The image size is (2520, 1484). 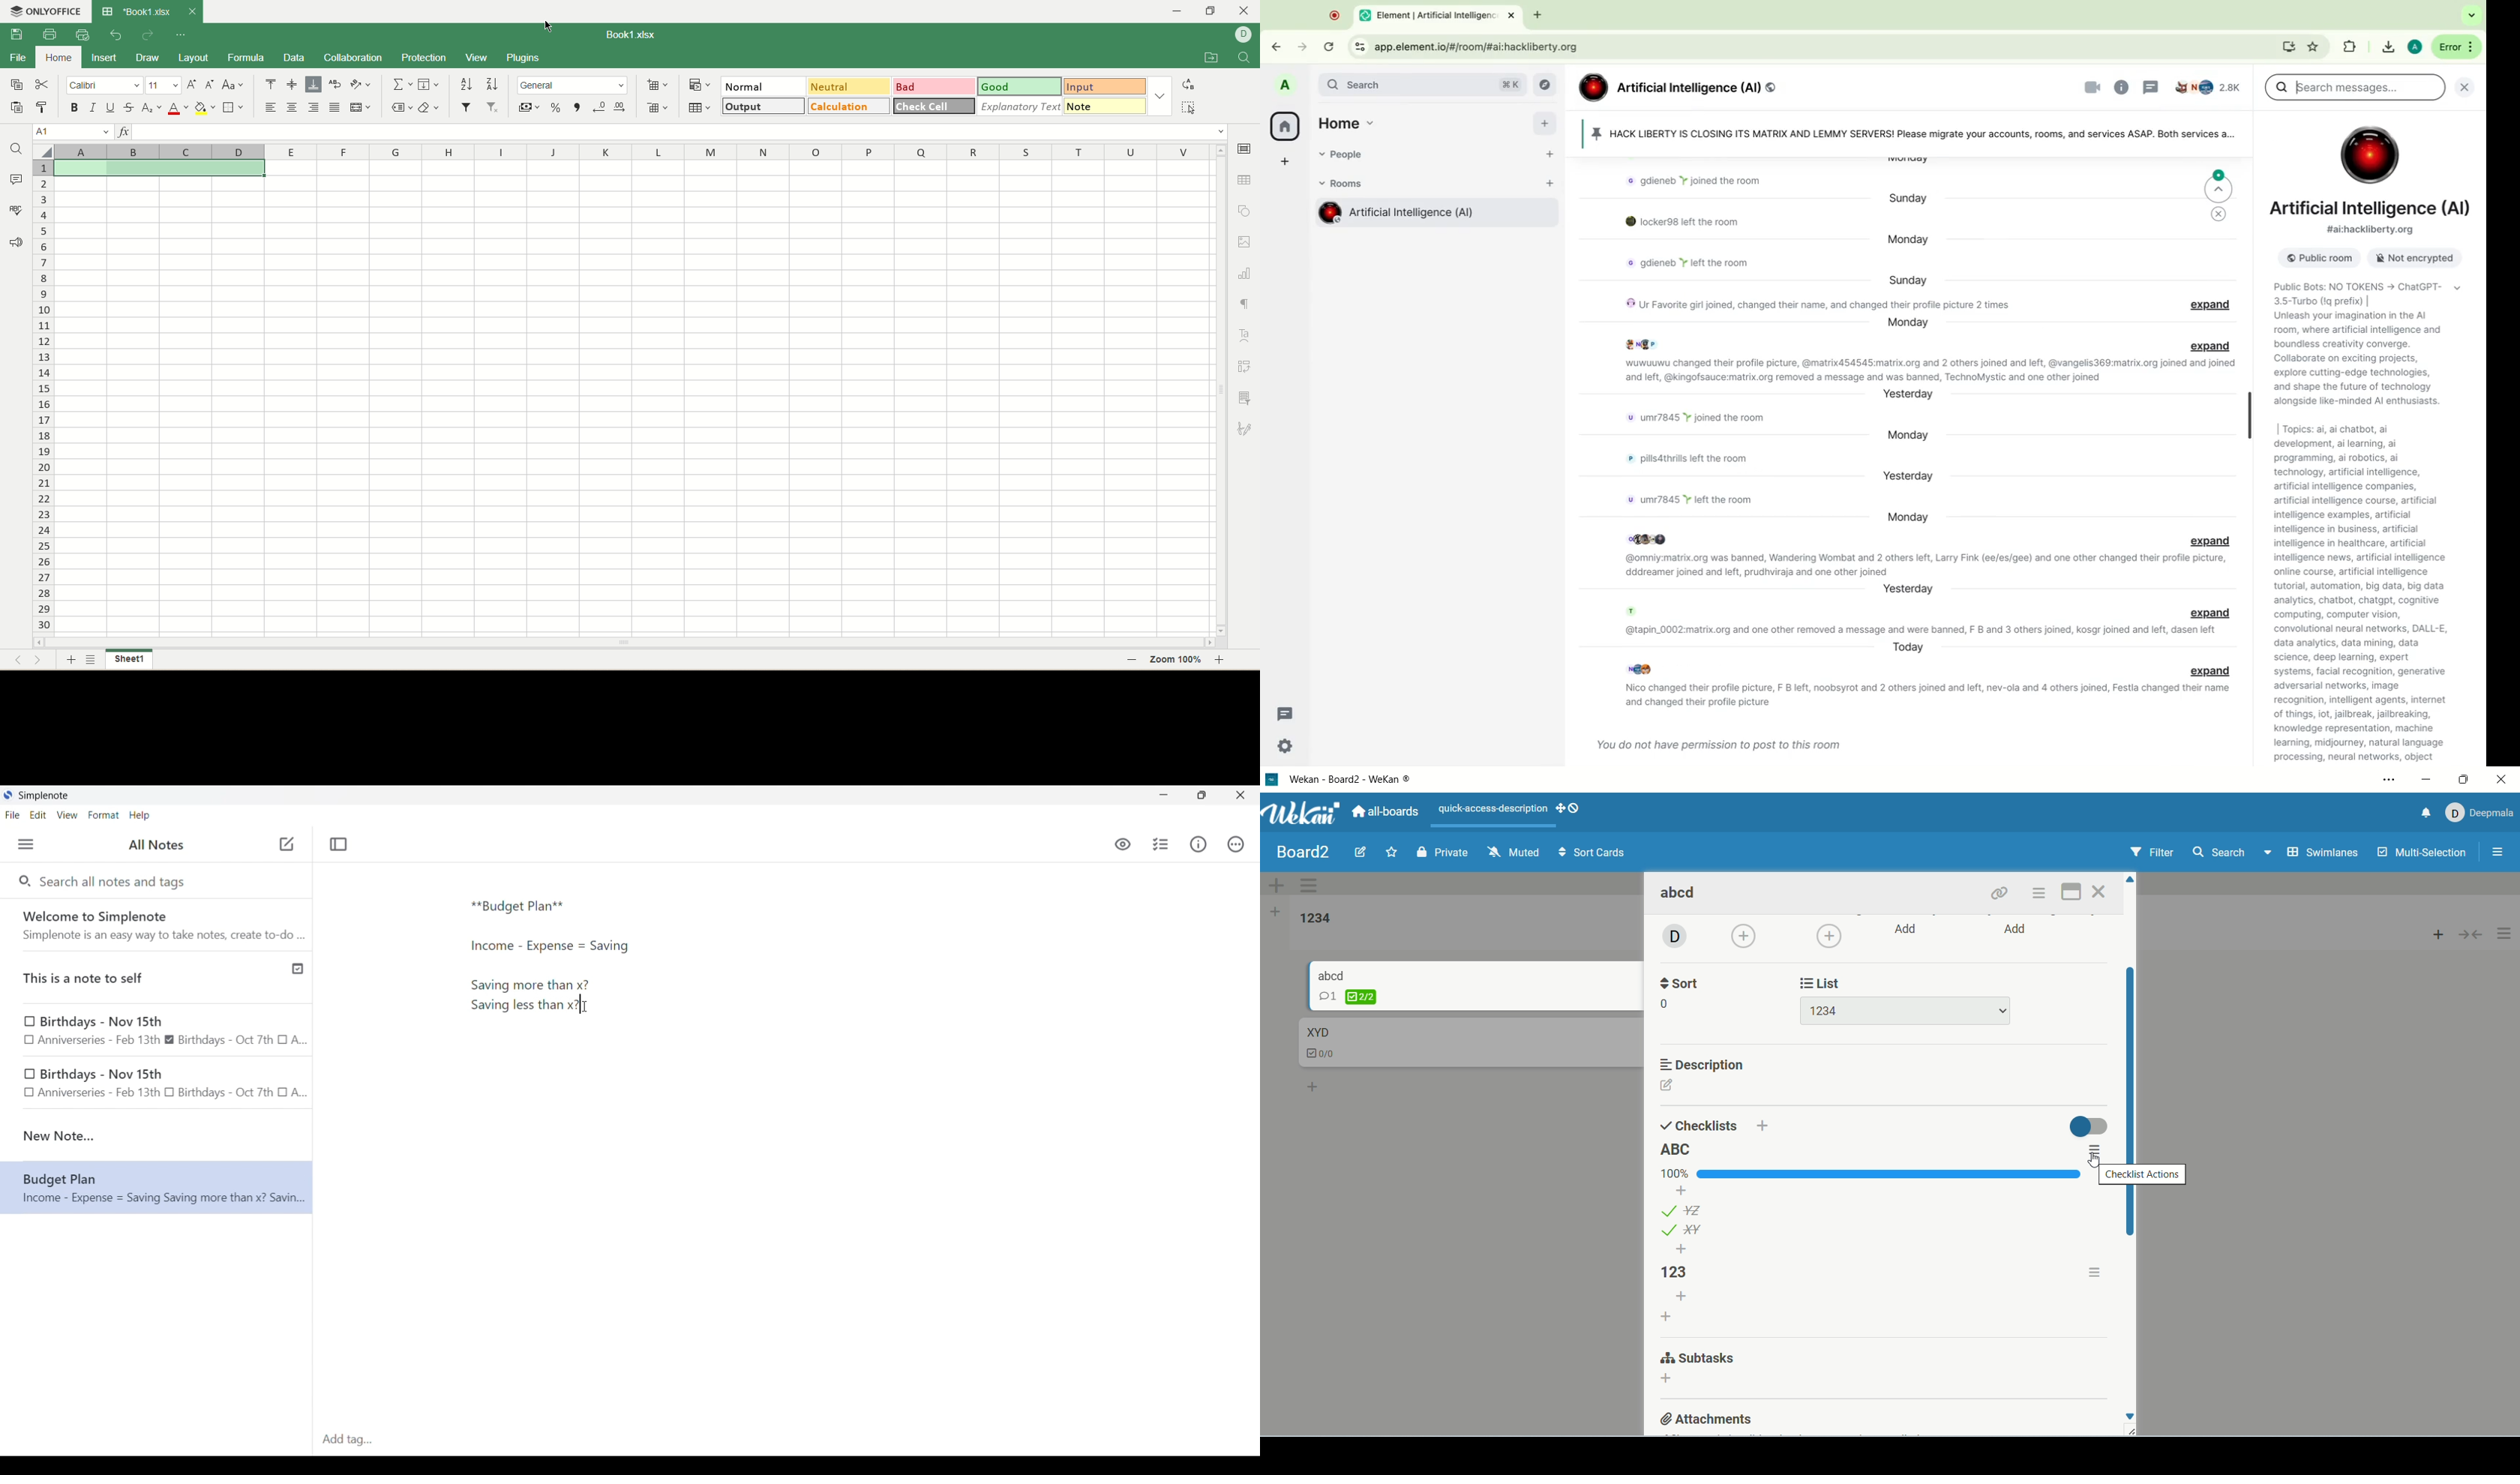 What do you see at coordinates (1286, 163) in the screenshot?
I see `create a space` at bounding box center [1286, 163].